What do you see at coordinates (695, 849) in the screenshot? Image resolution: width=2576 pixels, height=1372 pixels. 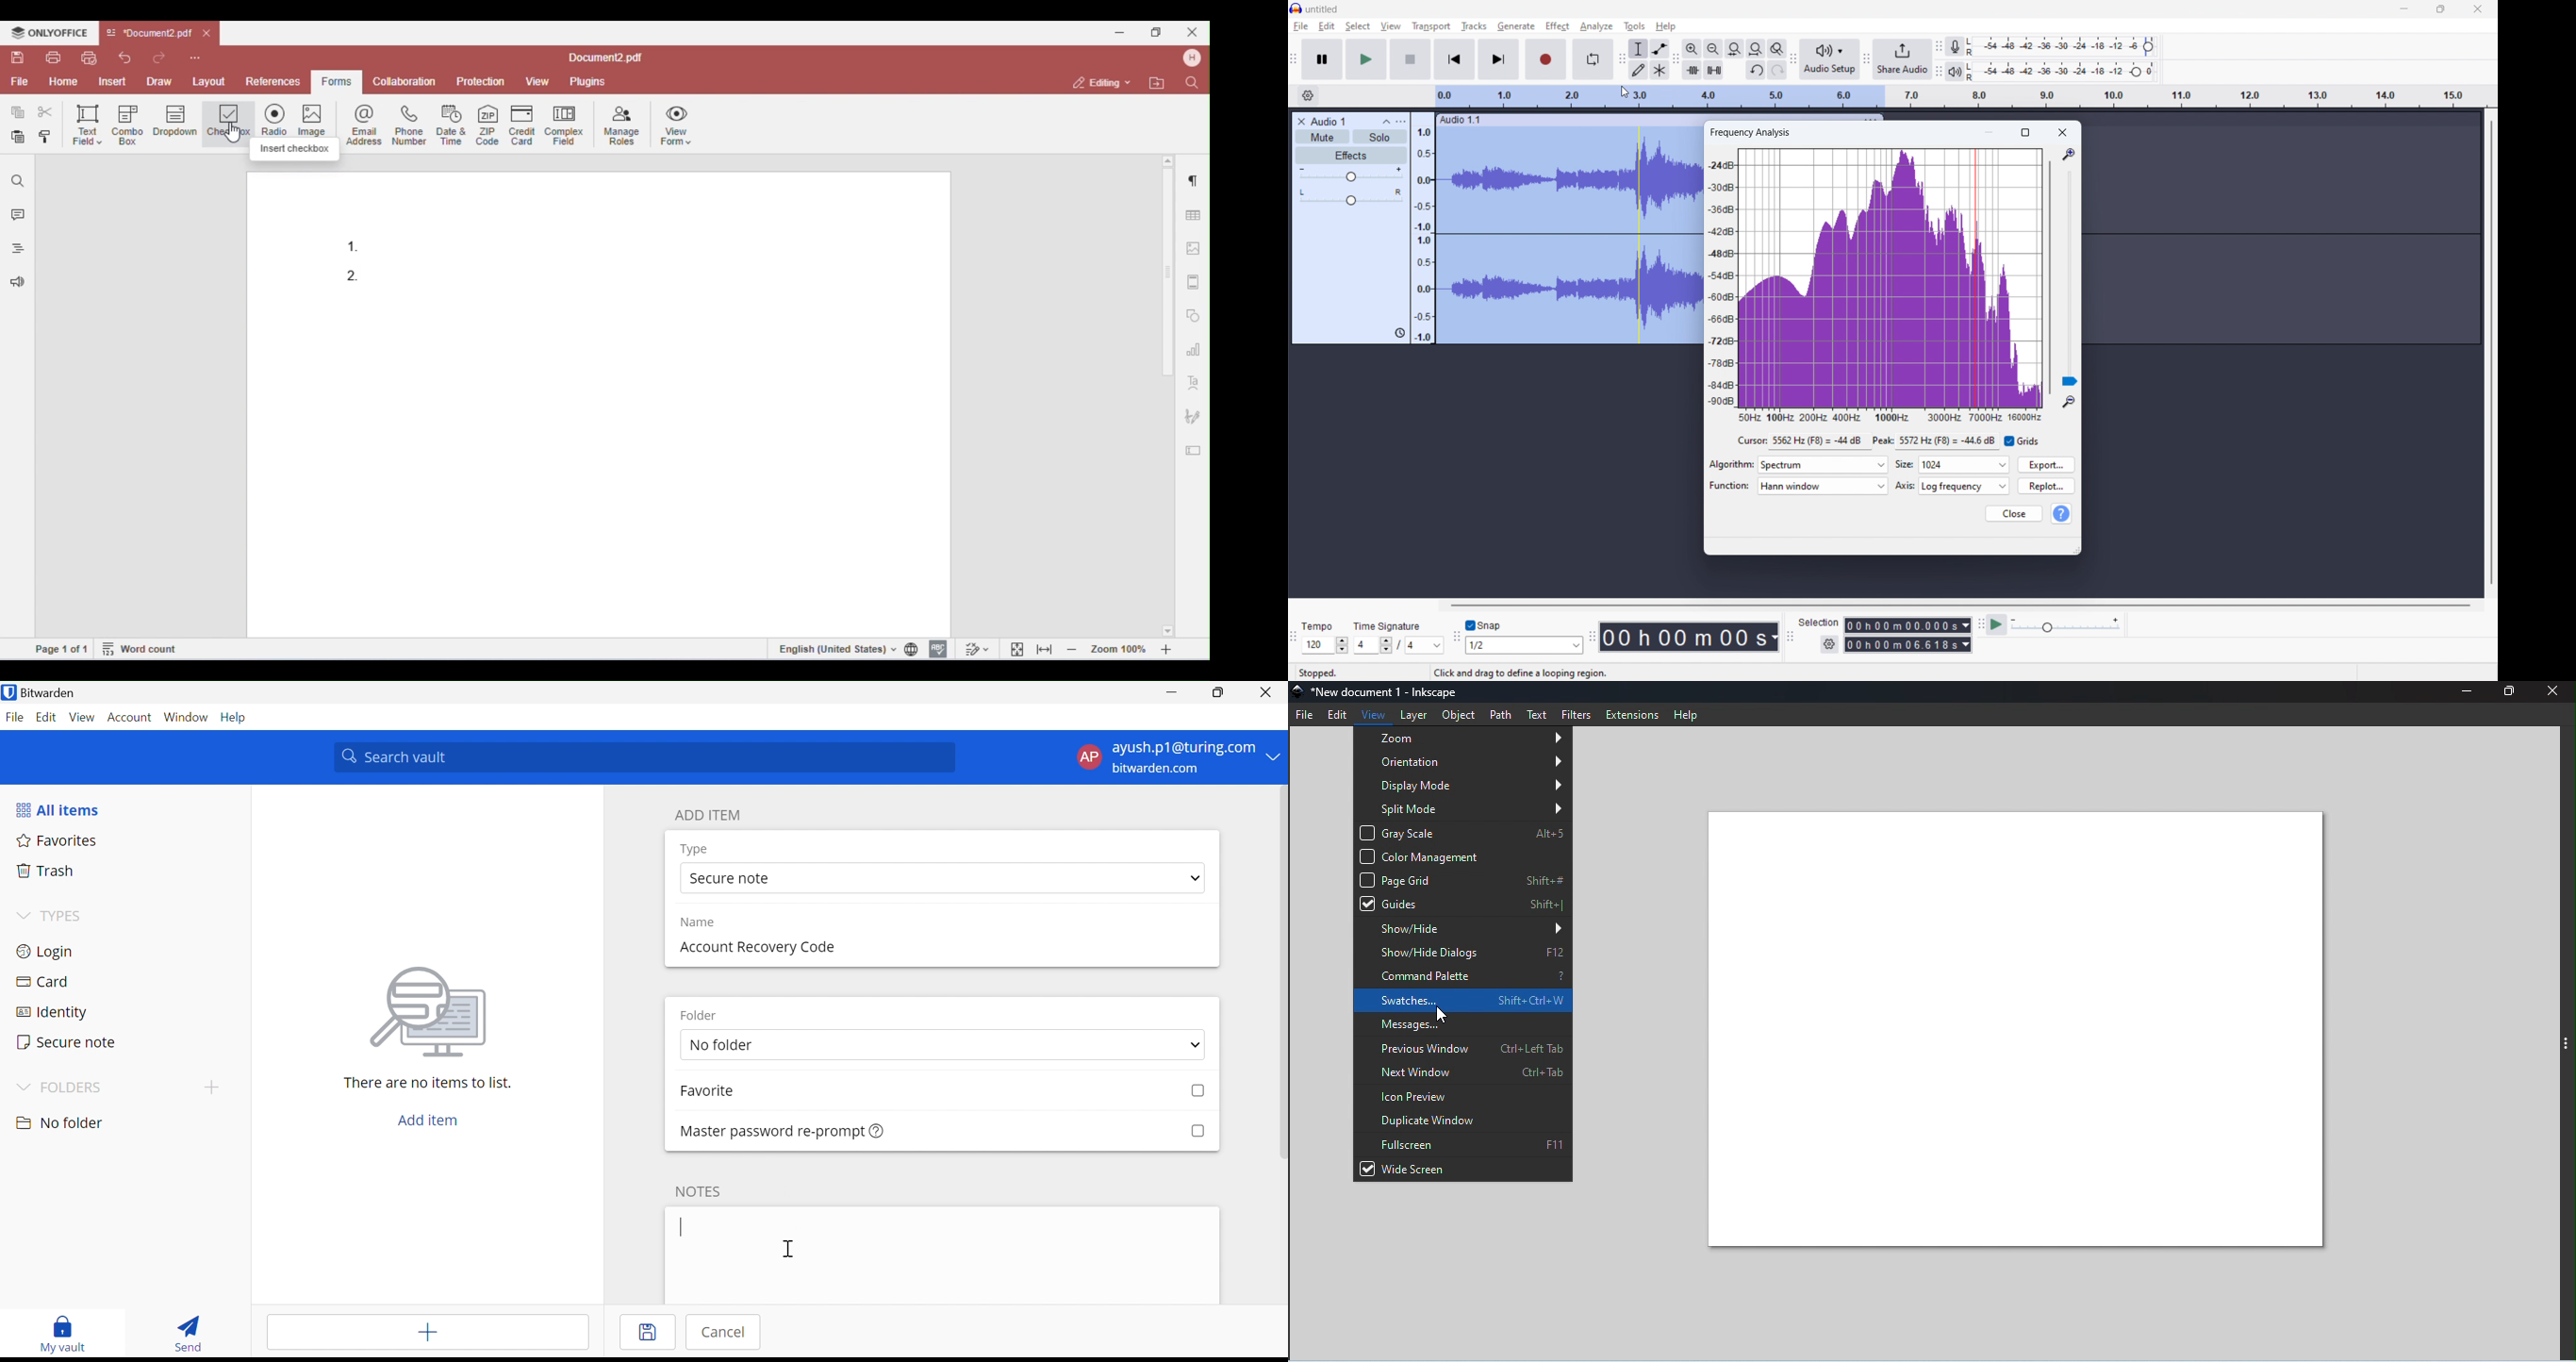 I see `Type` at bounding box center [695, 849].